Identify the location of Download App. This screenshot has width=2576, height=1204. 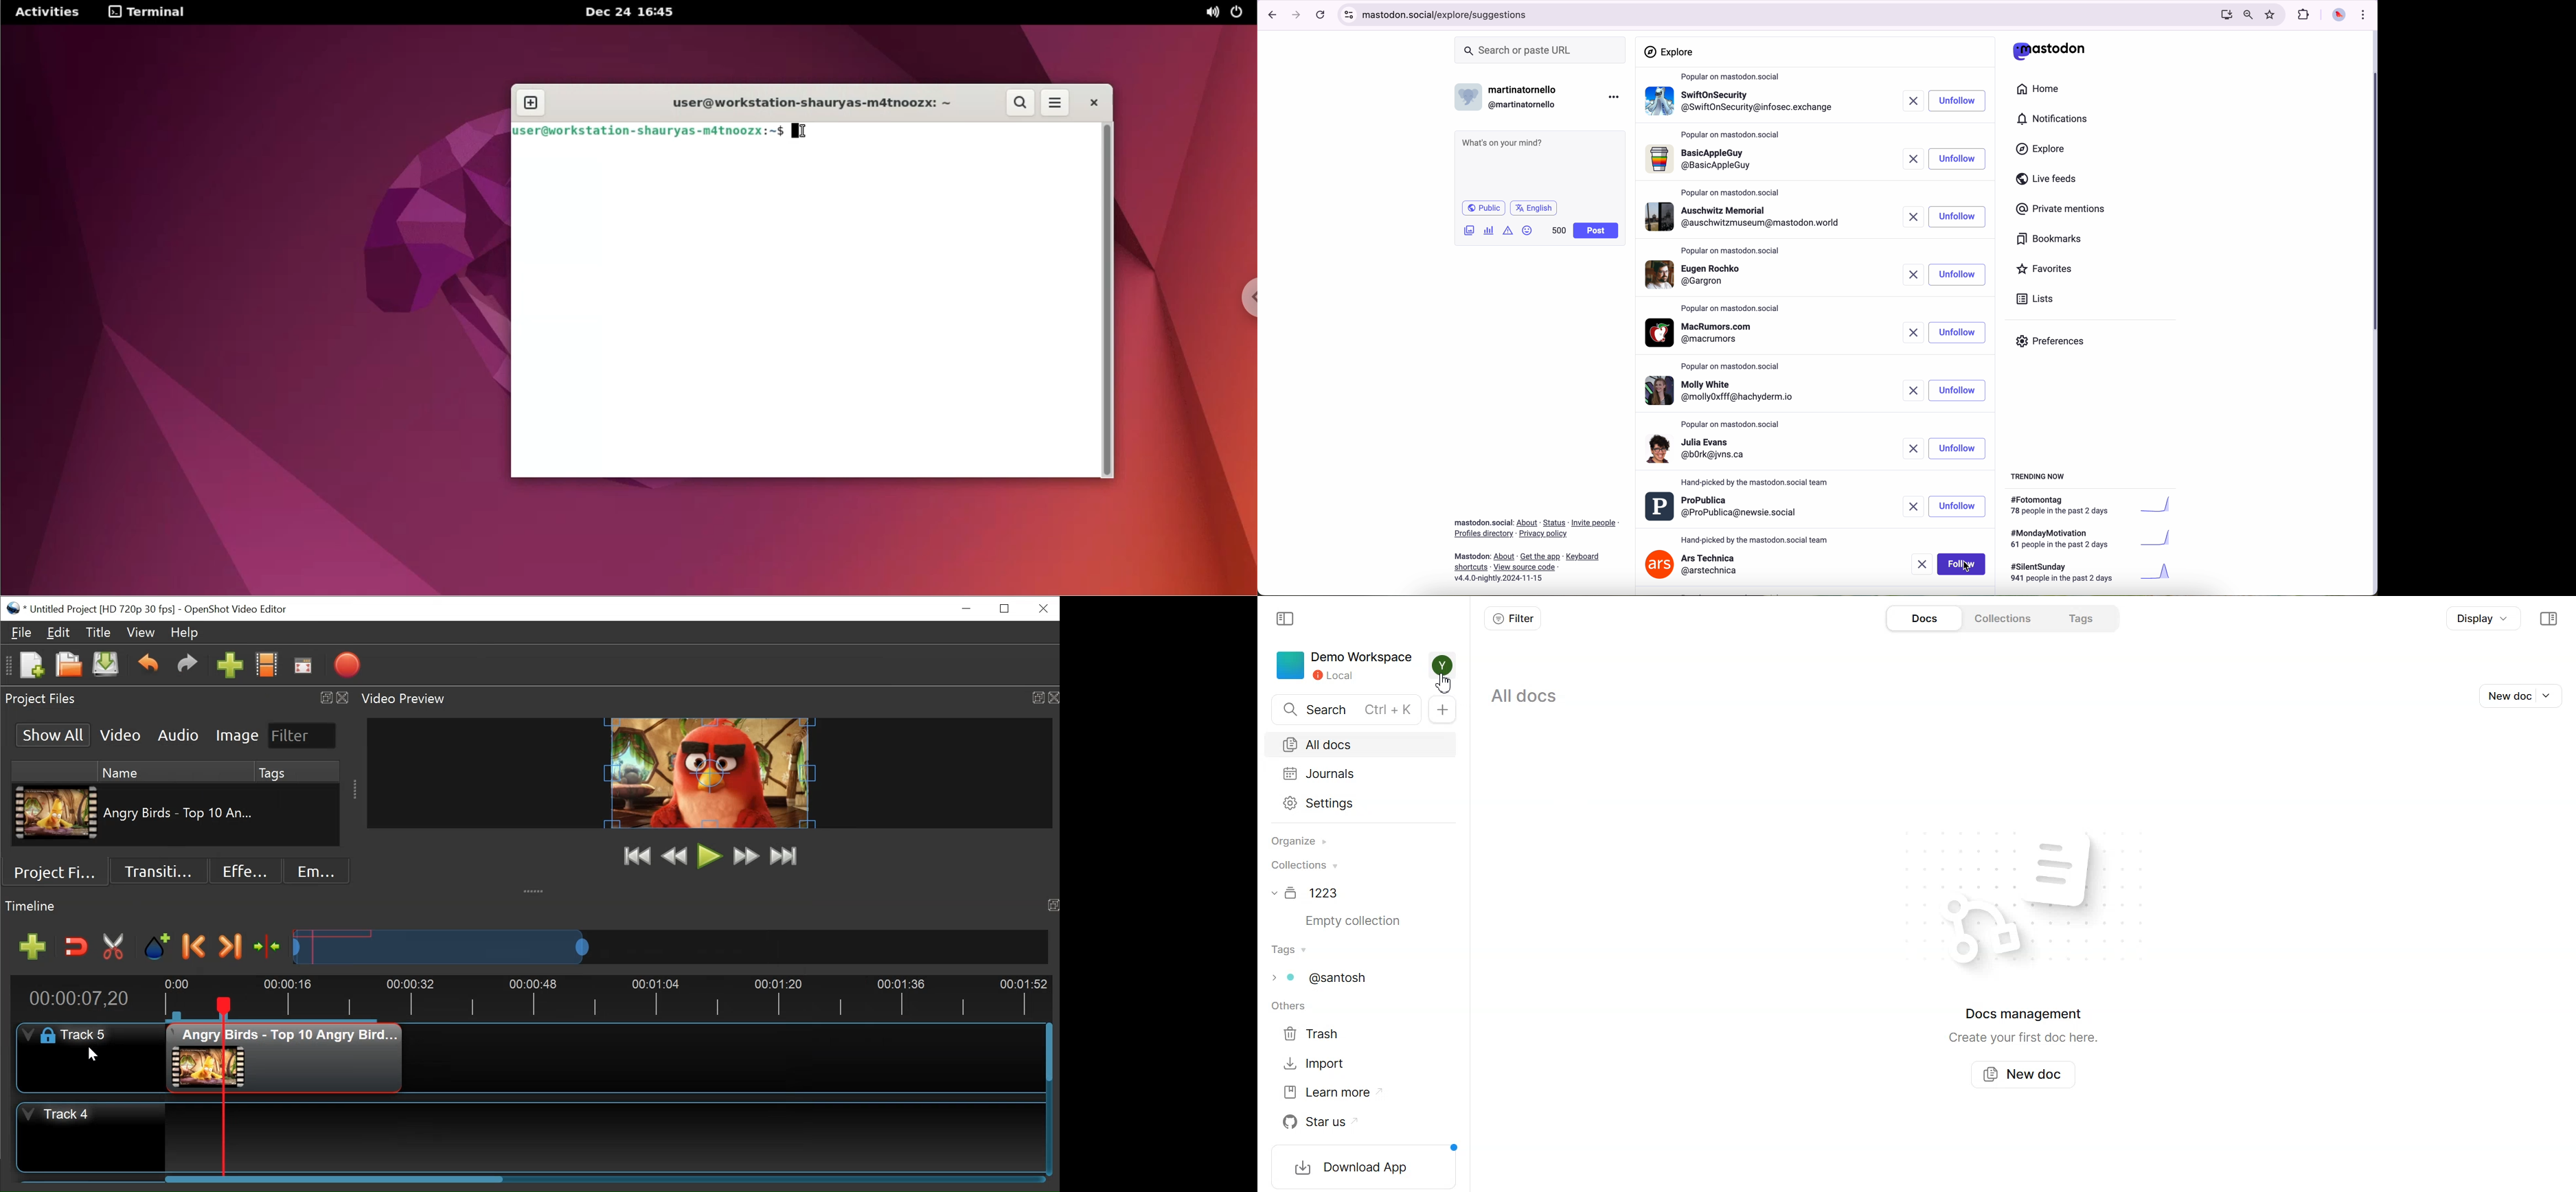
(1360, 1167).